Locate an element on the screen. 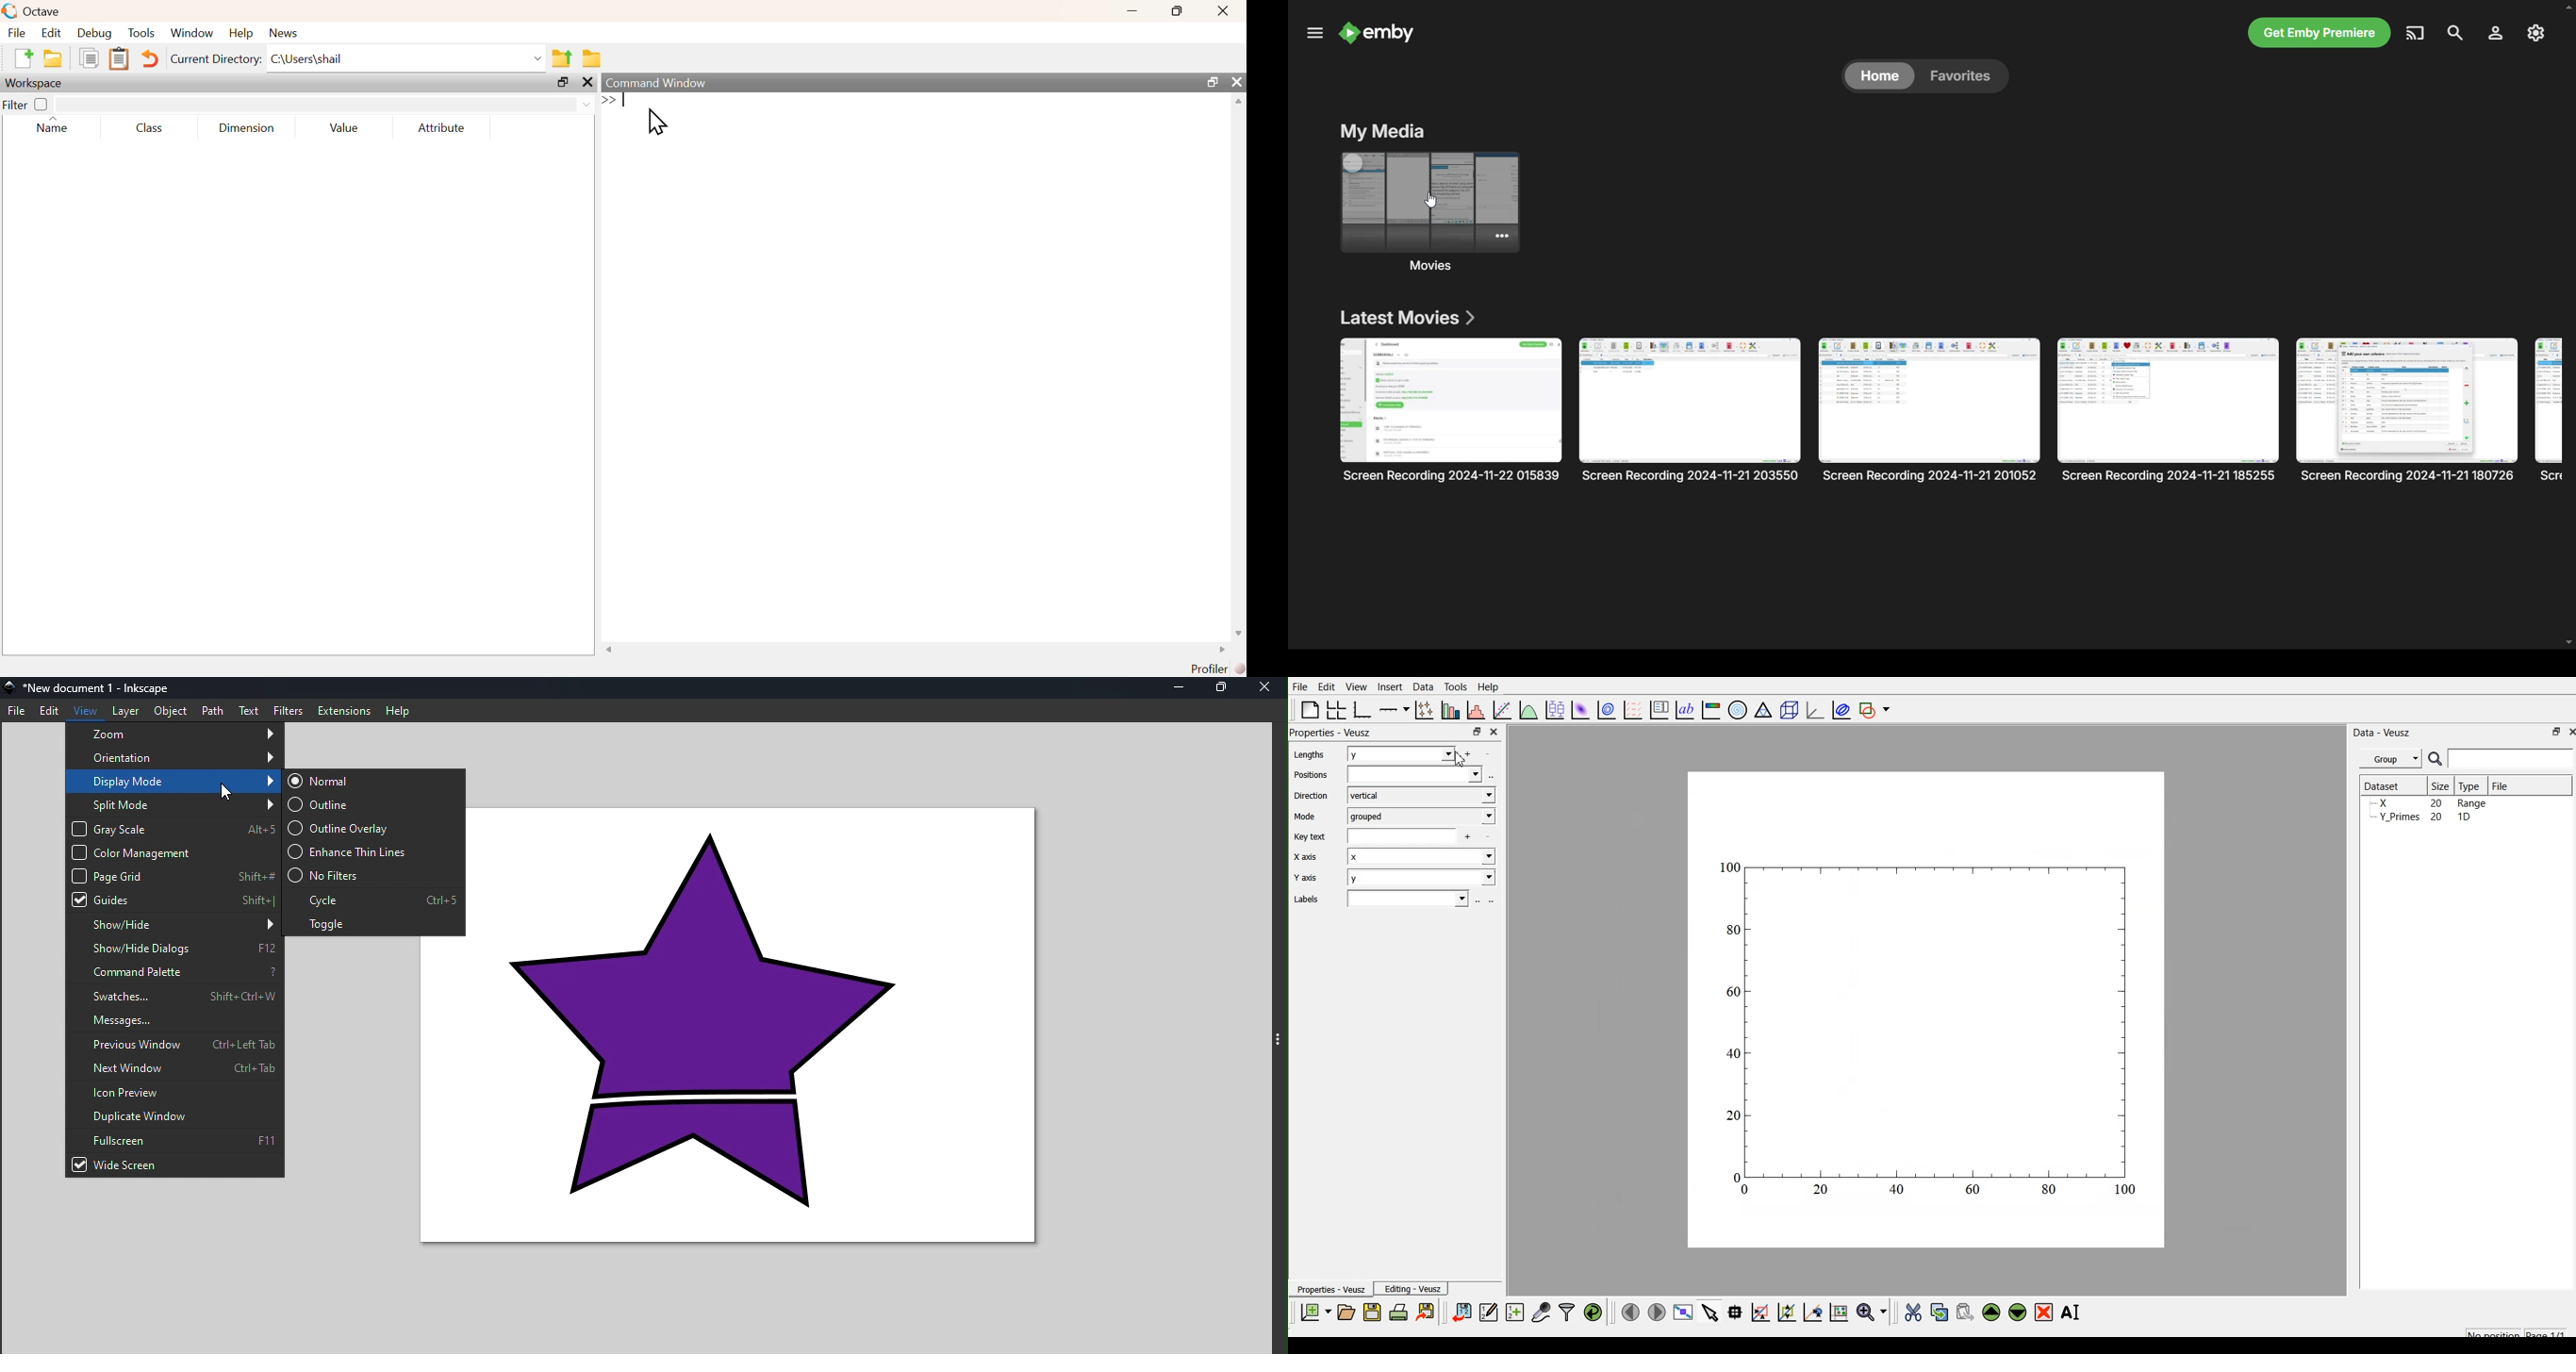 The width and height of the screenshot is (2576, 1372). Previous window is located at coordinates (175, 1044).